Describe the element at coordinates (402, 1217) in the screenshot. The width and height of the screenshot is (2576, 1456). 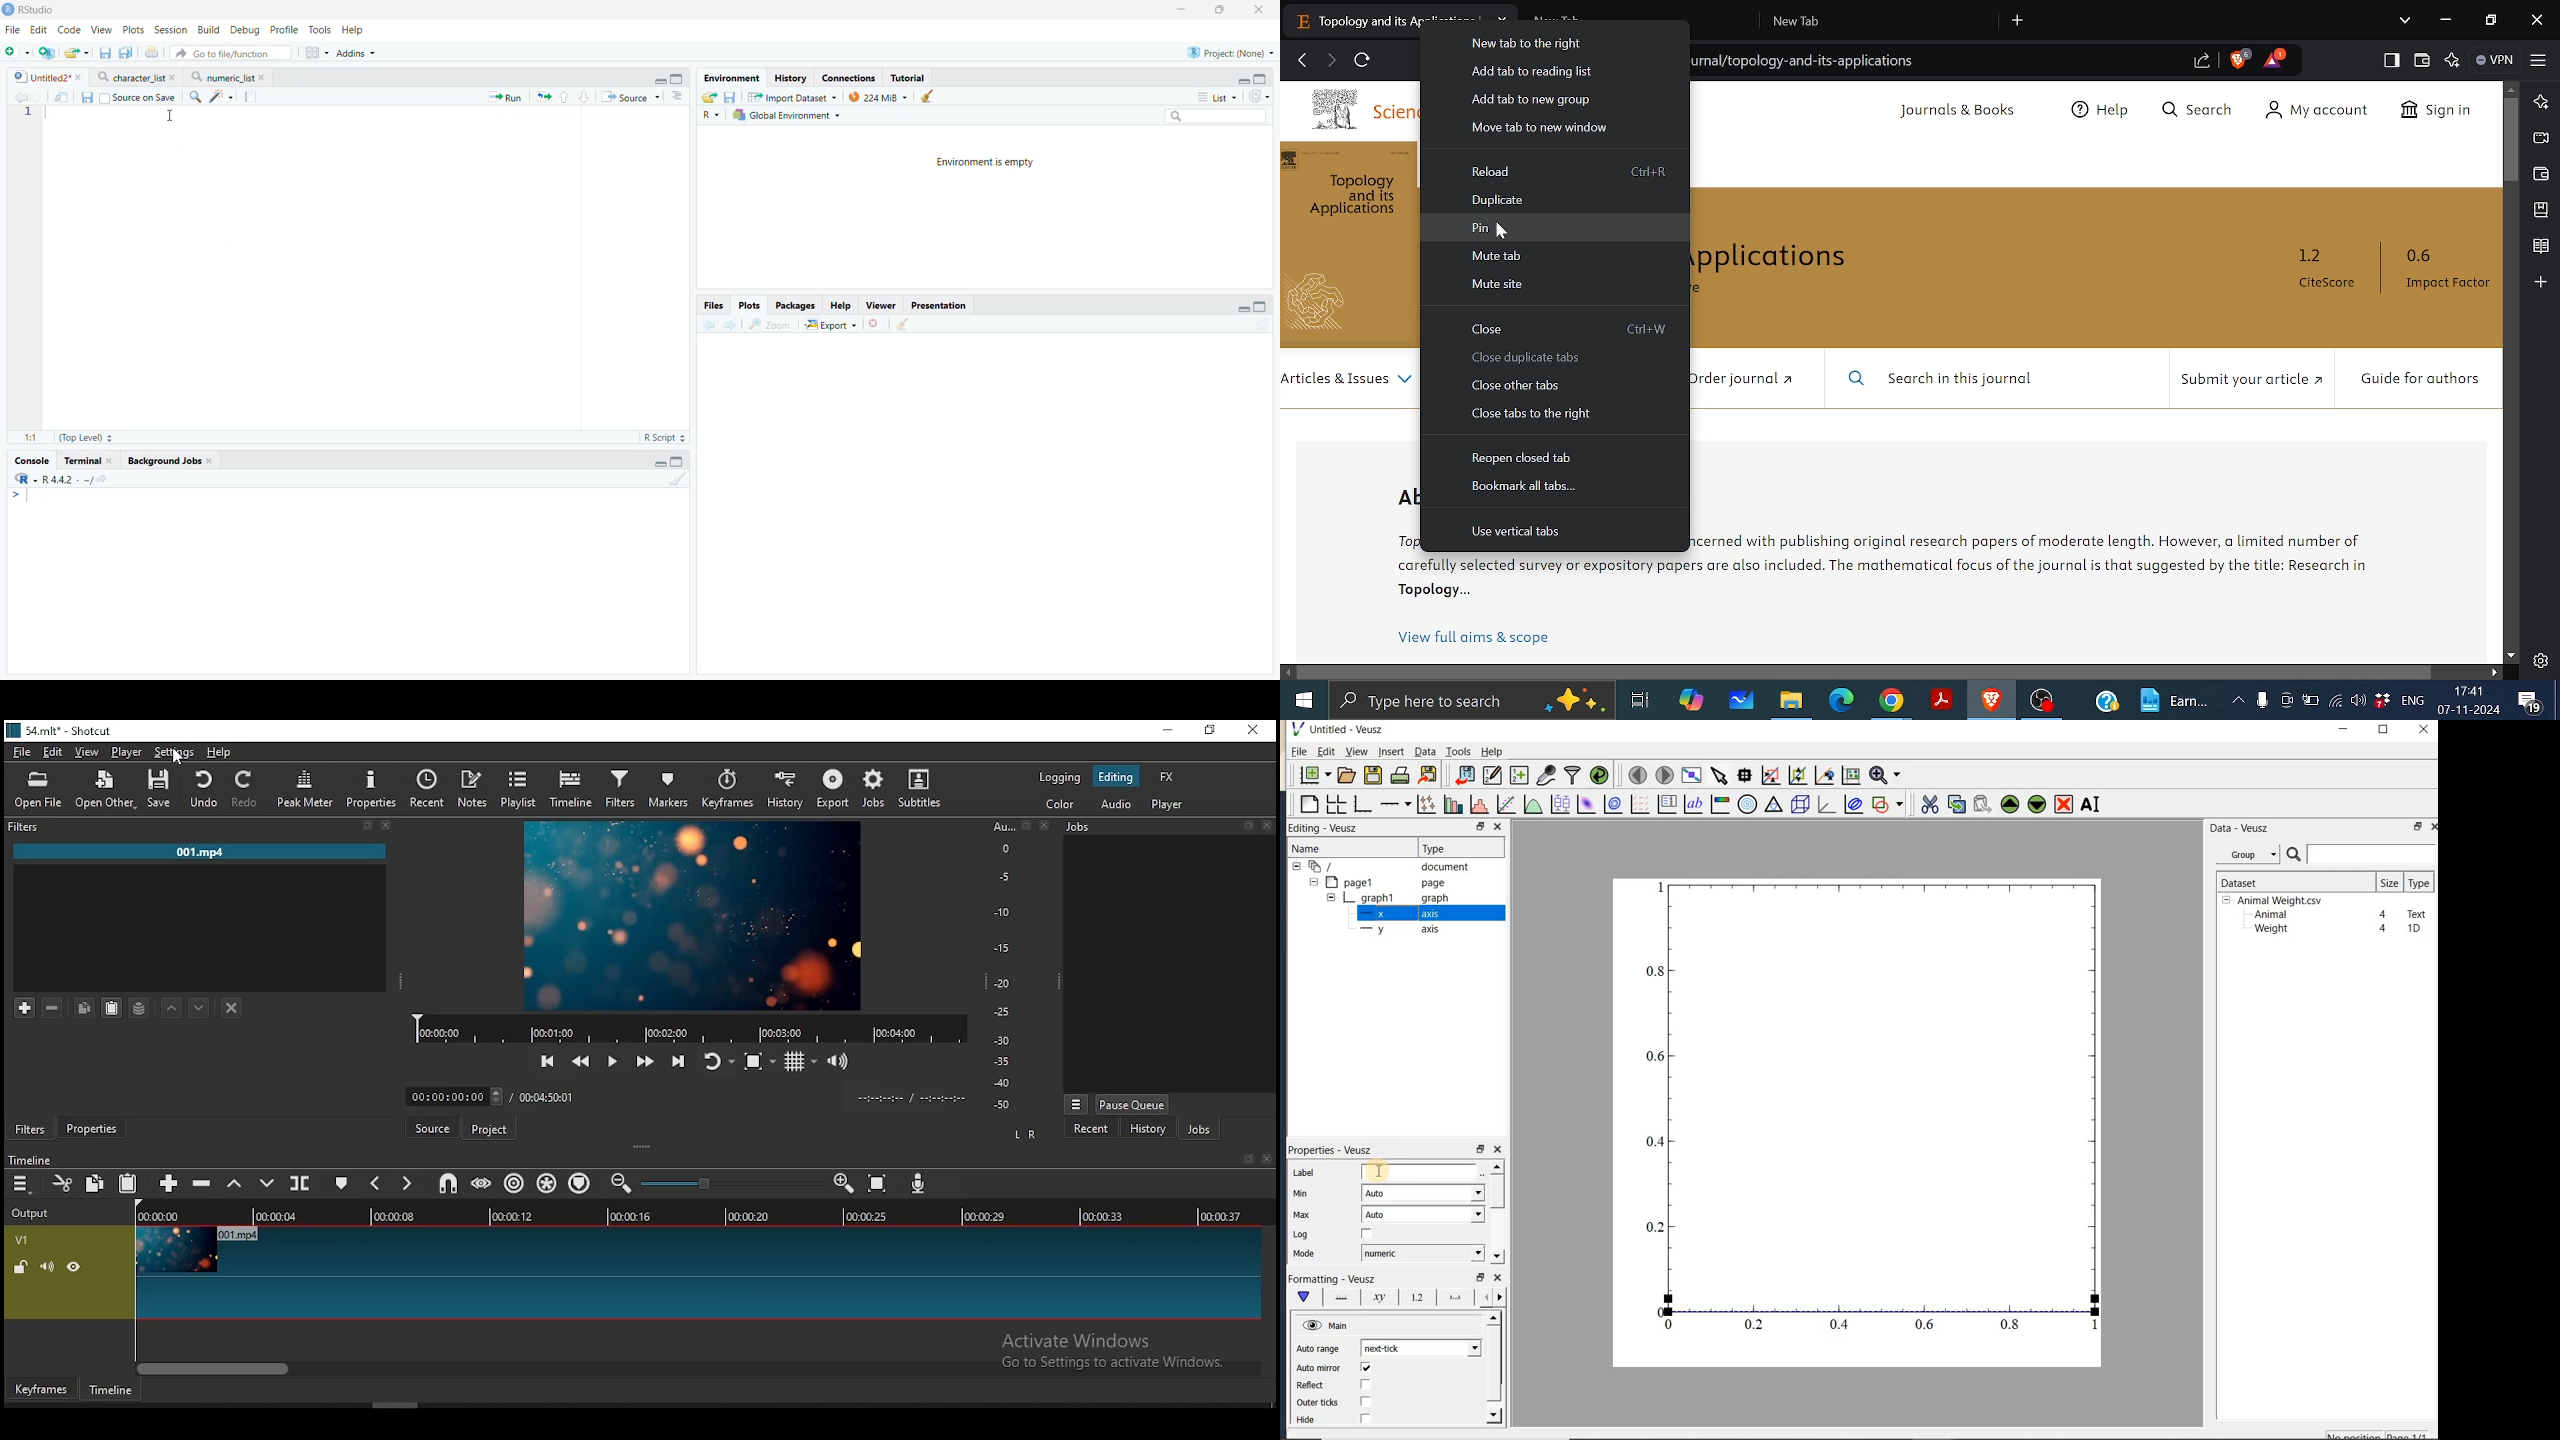
I see `00:00:08` at that location.